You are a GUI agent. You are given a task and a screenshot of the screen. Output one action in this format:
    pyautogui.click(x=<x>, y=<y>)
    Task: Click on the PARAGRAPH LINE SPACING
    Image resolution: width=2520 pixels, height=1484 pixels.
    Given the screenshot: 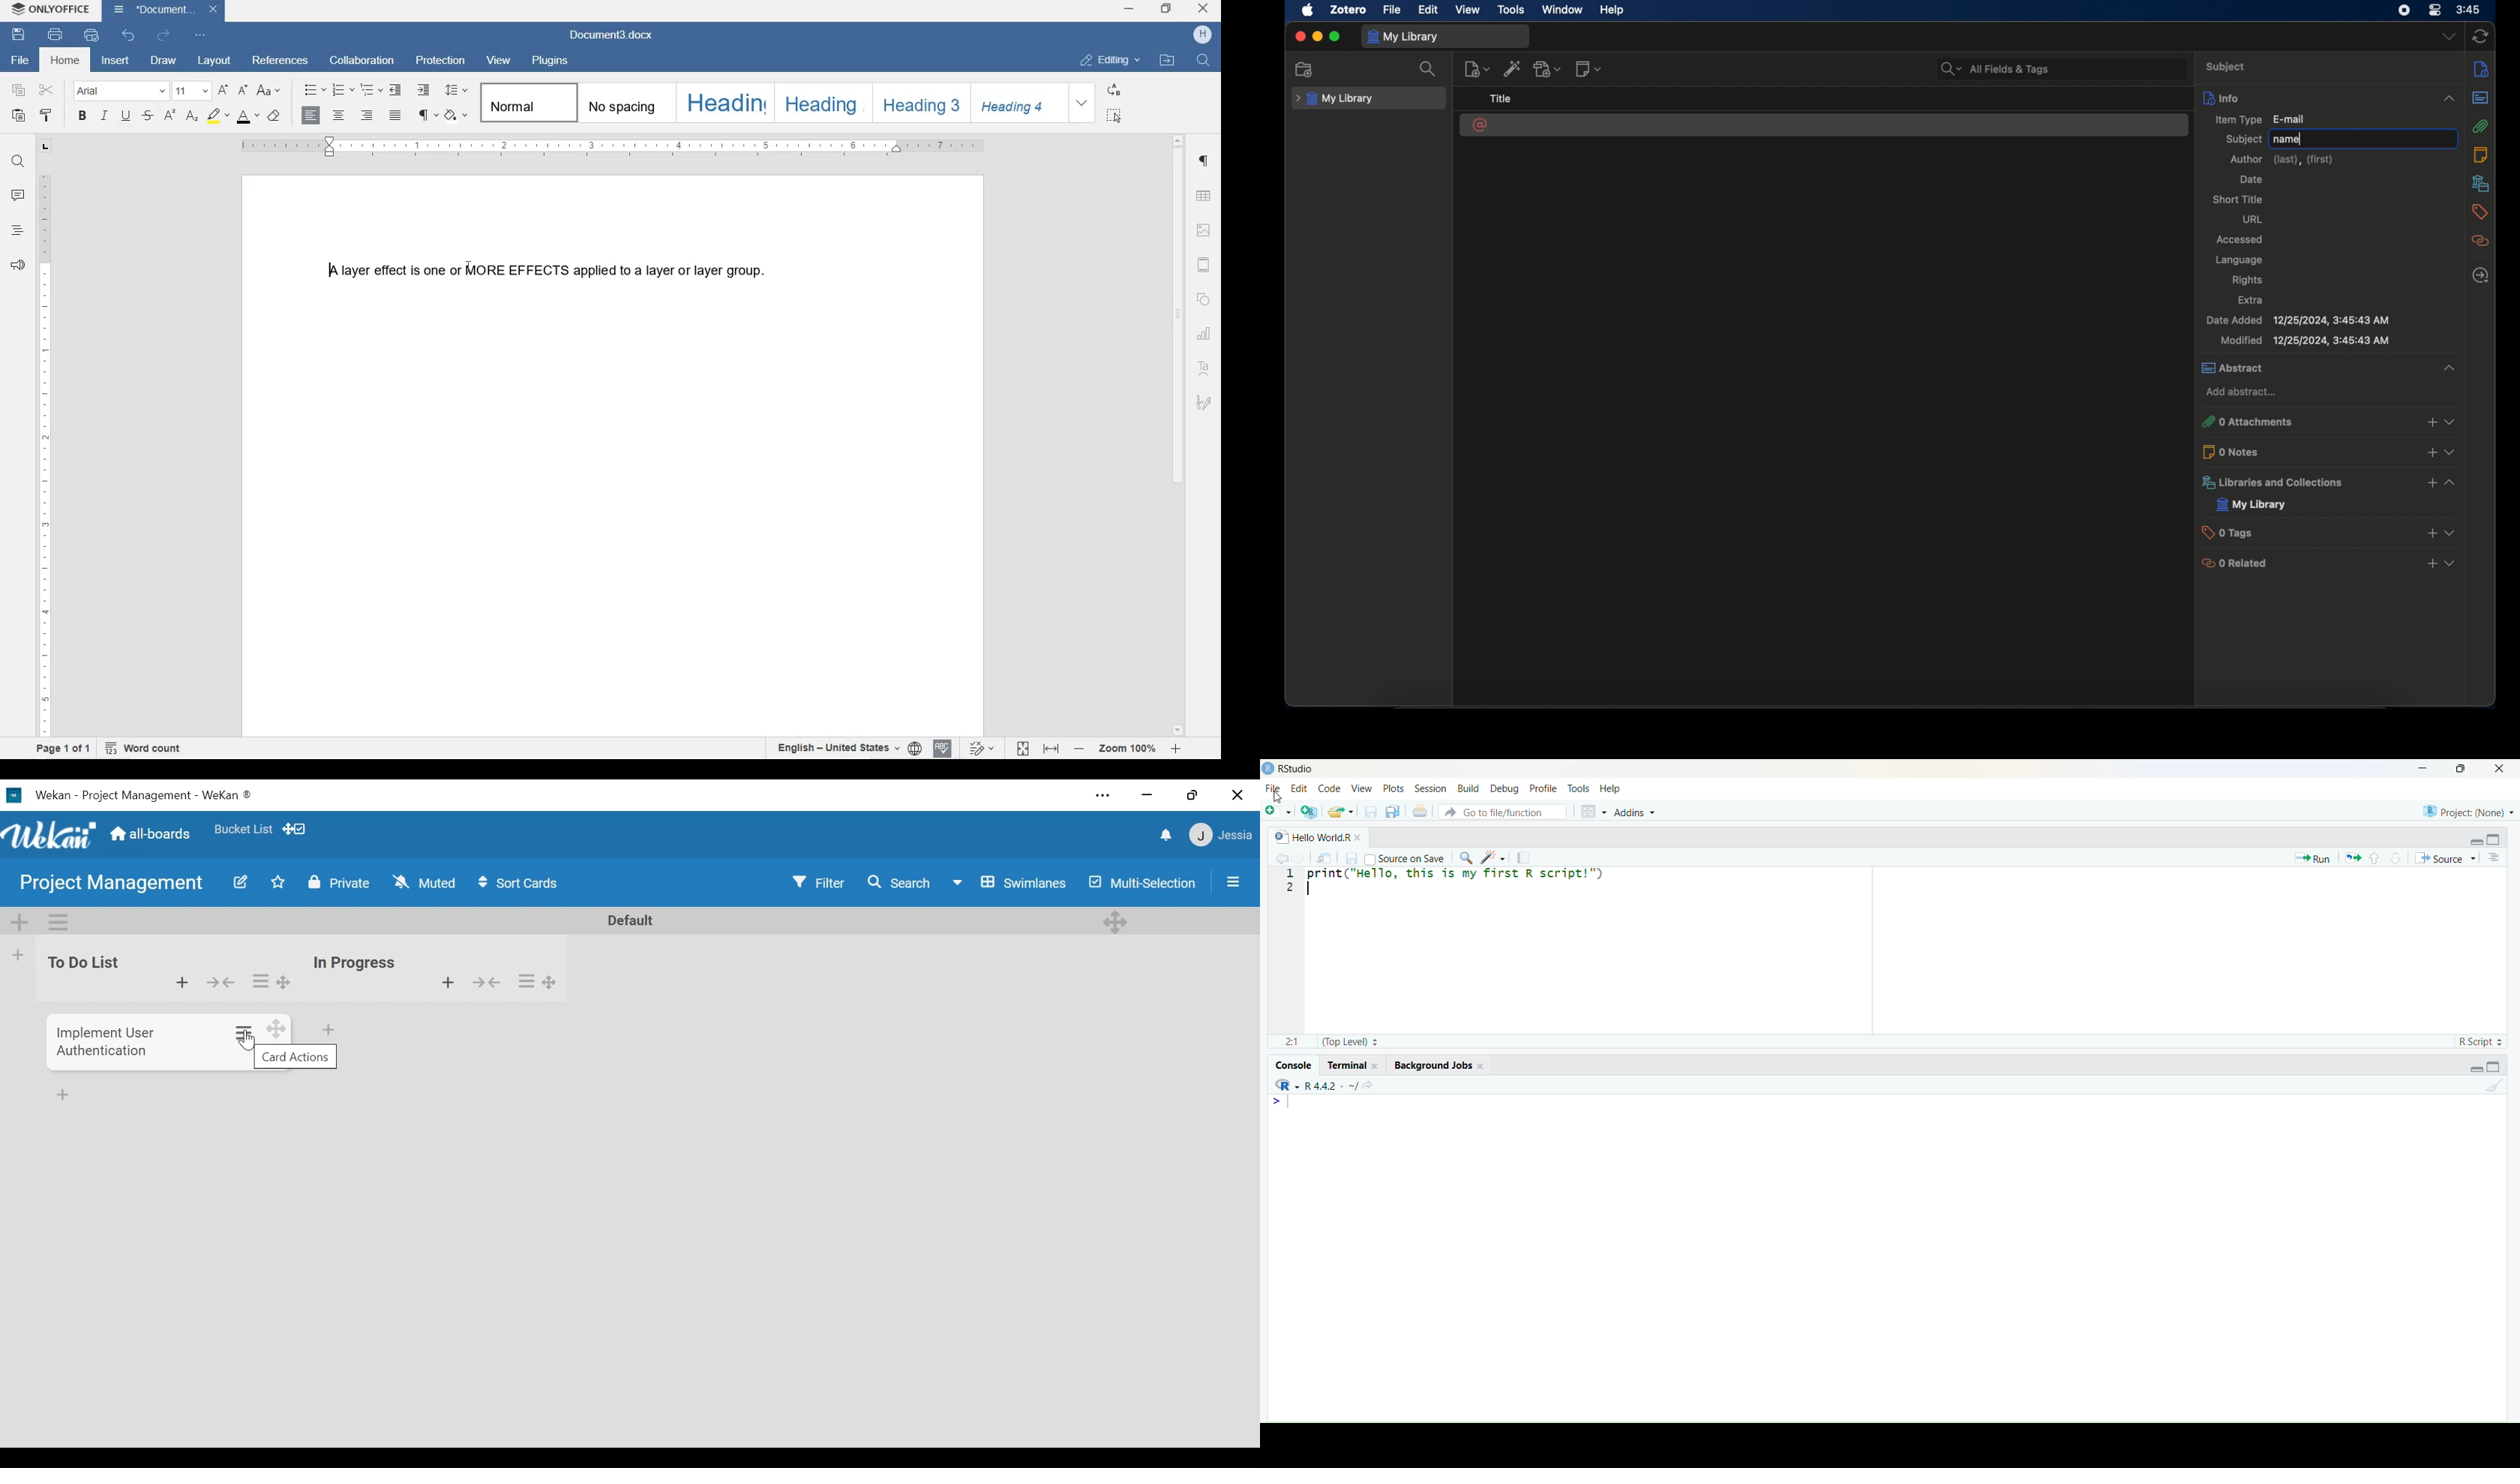 What is the action you would take?
    pyautogui.click(x=459, y=91)
    